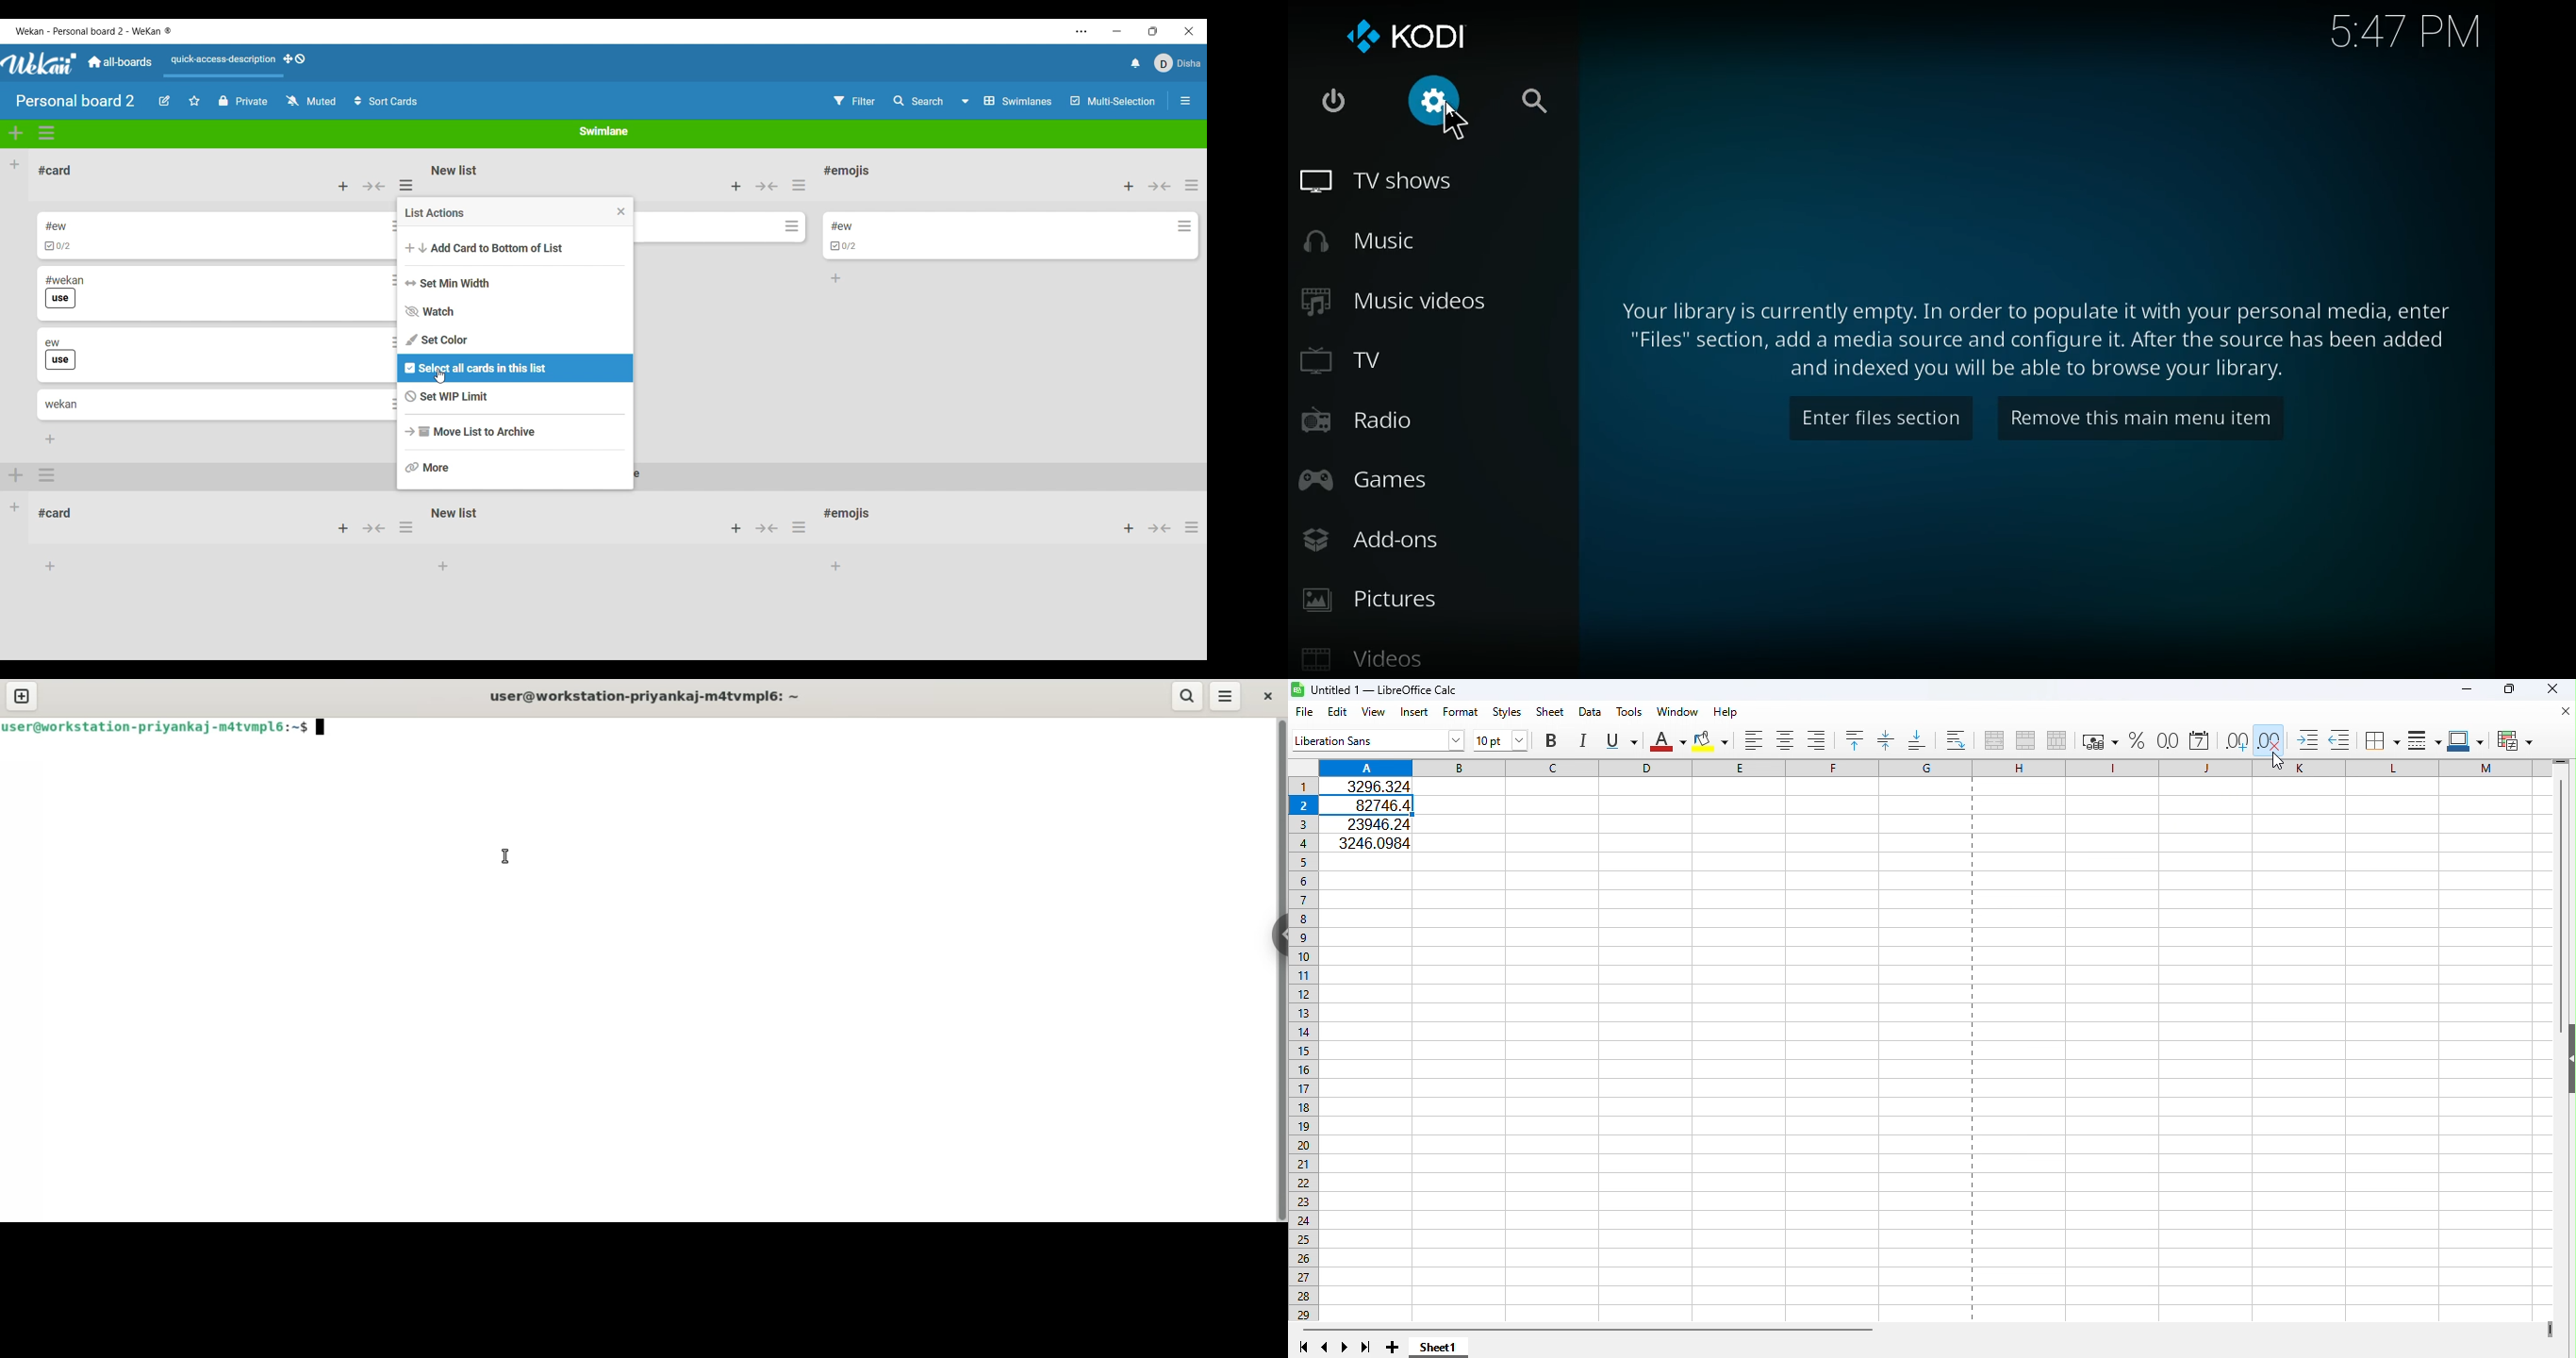 The width and height of the screenshot is (2576, 1372). I want to click on kodi logo, so click(1420, 38).